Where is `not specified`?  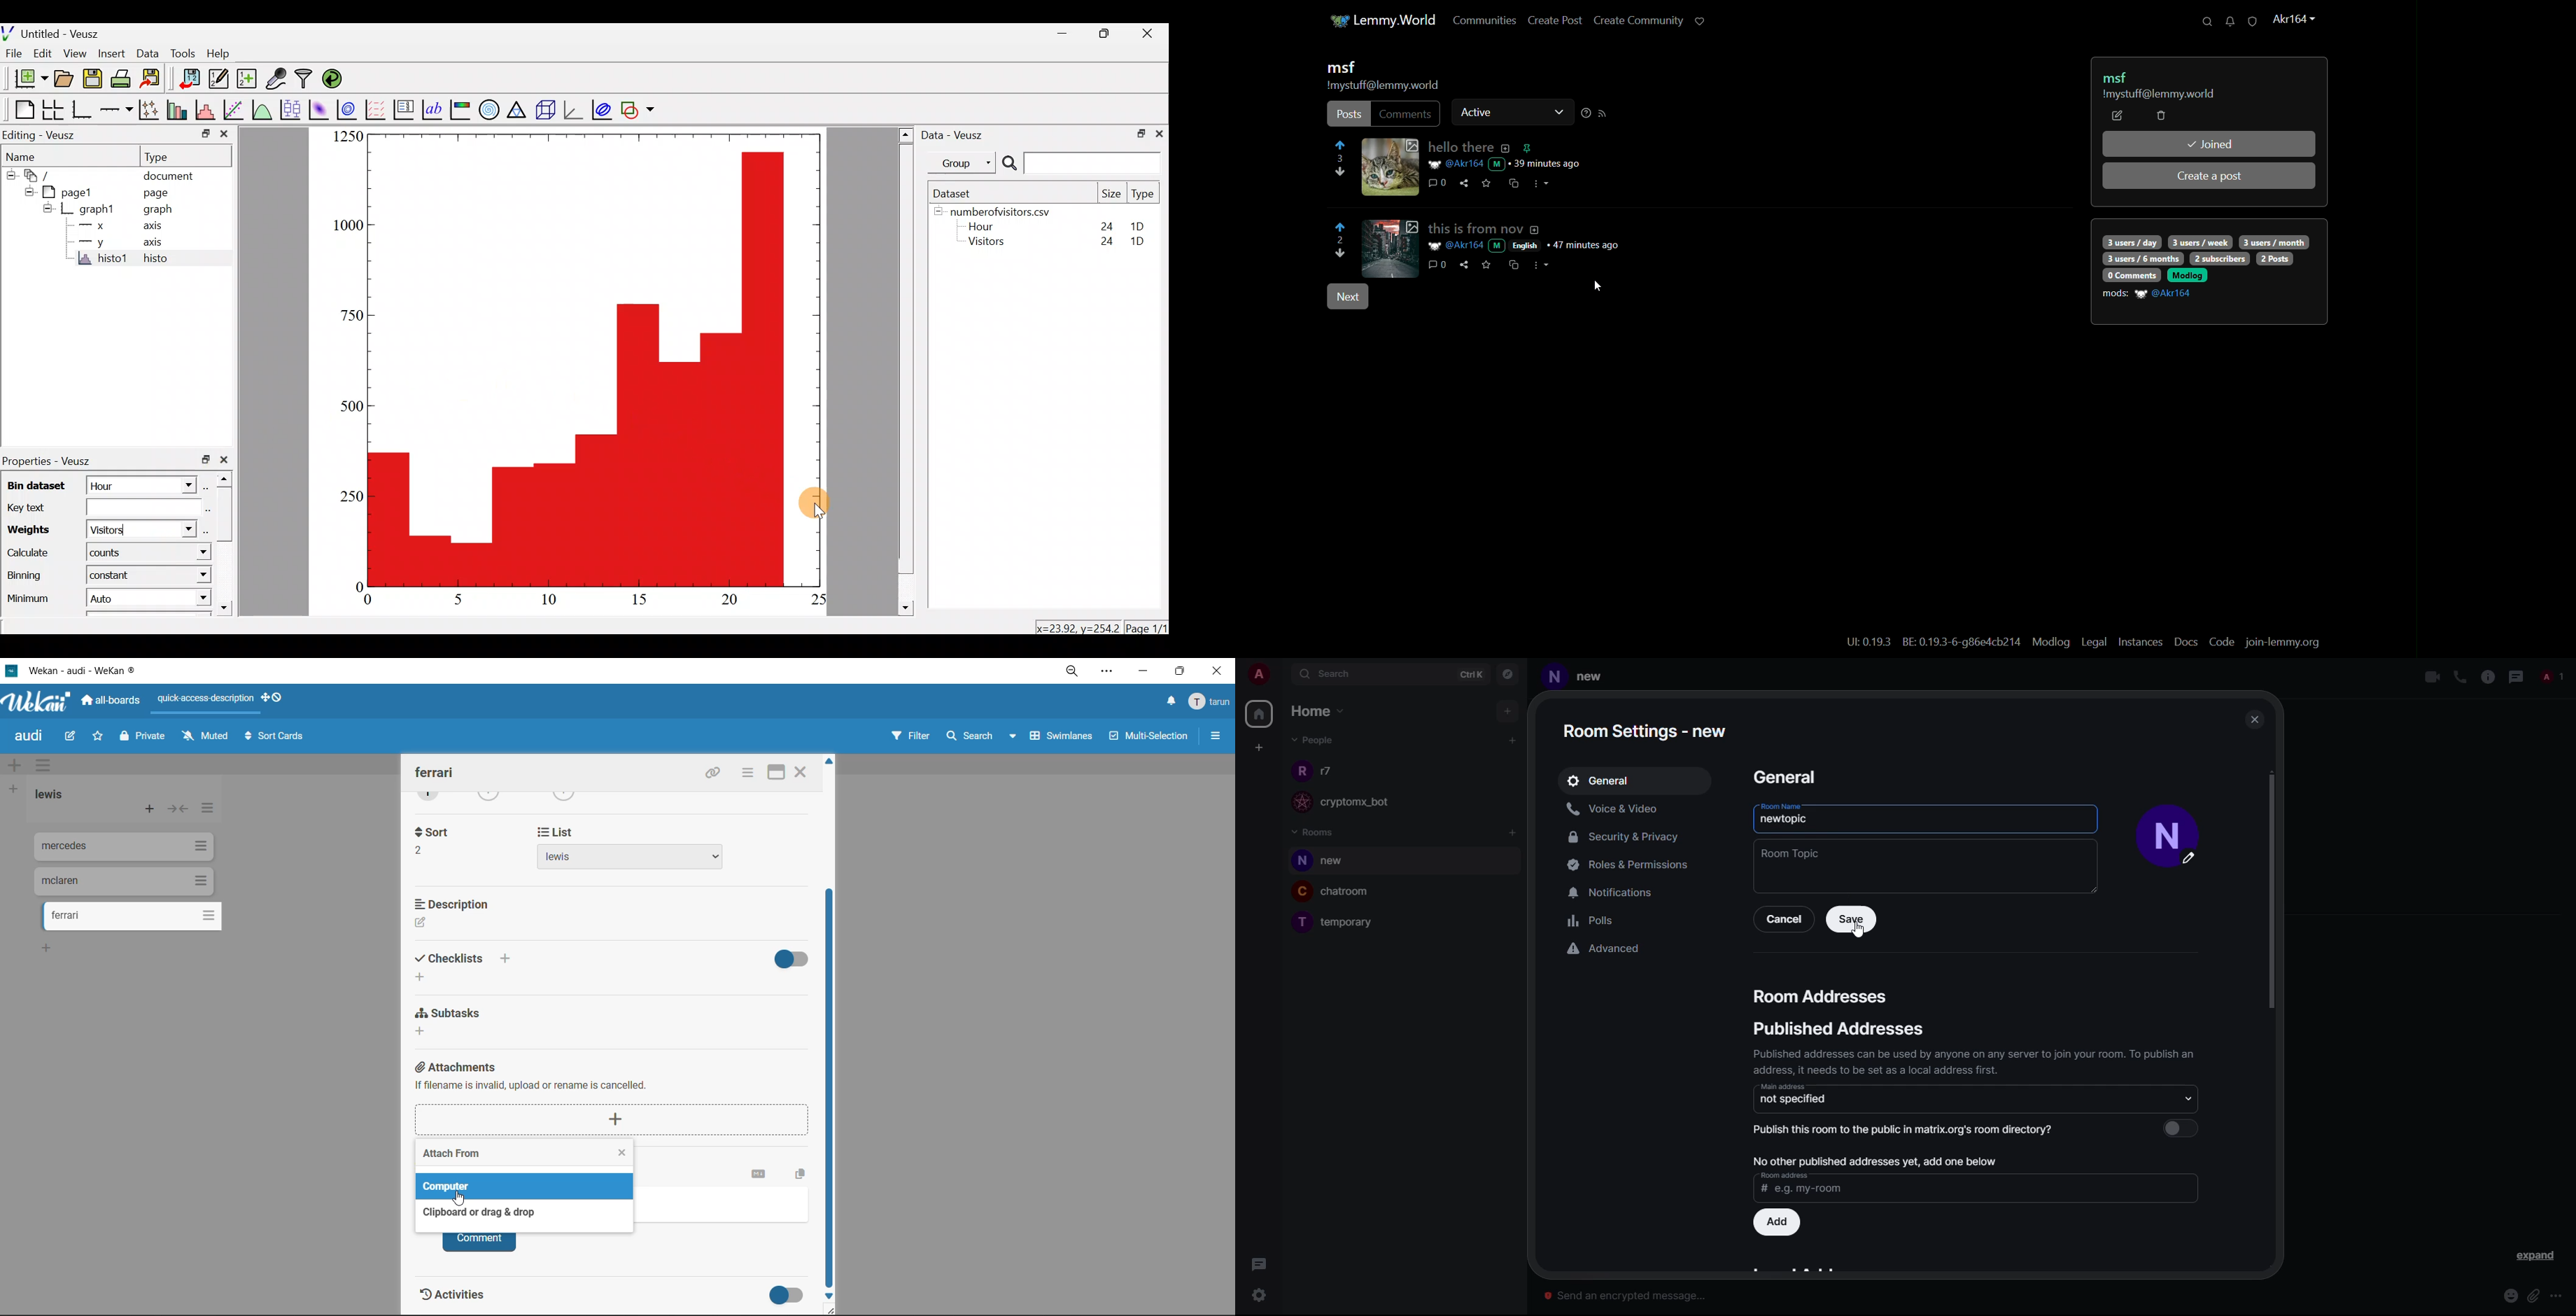 not specified is located at coordinates (1795, 1099).